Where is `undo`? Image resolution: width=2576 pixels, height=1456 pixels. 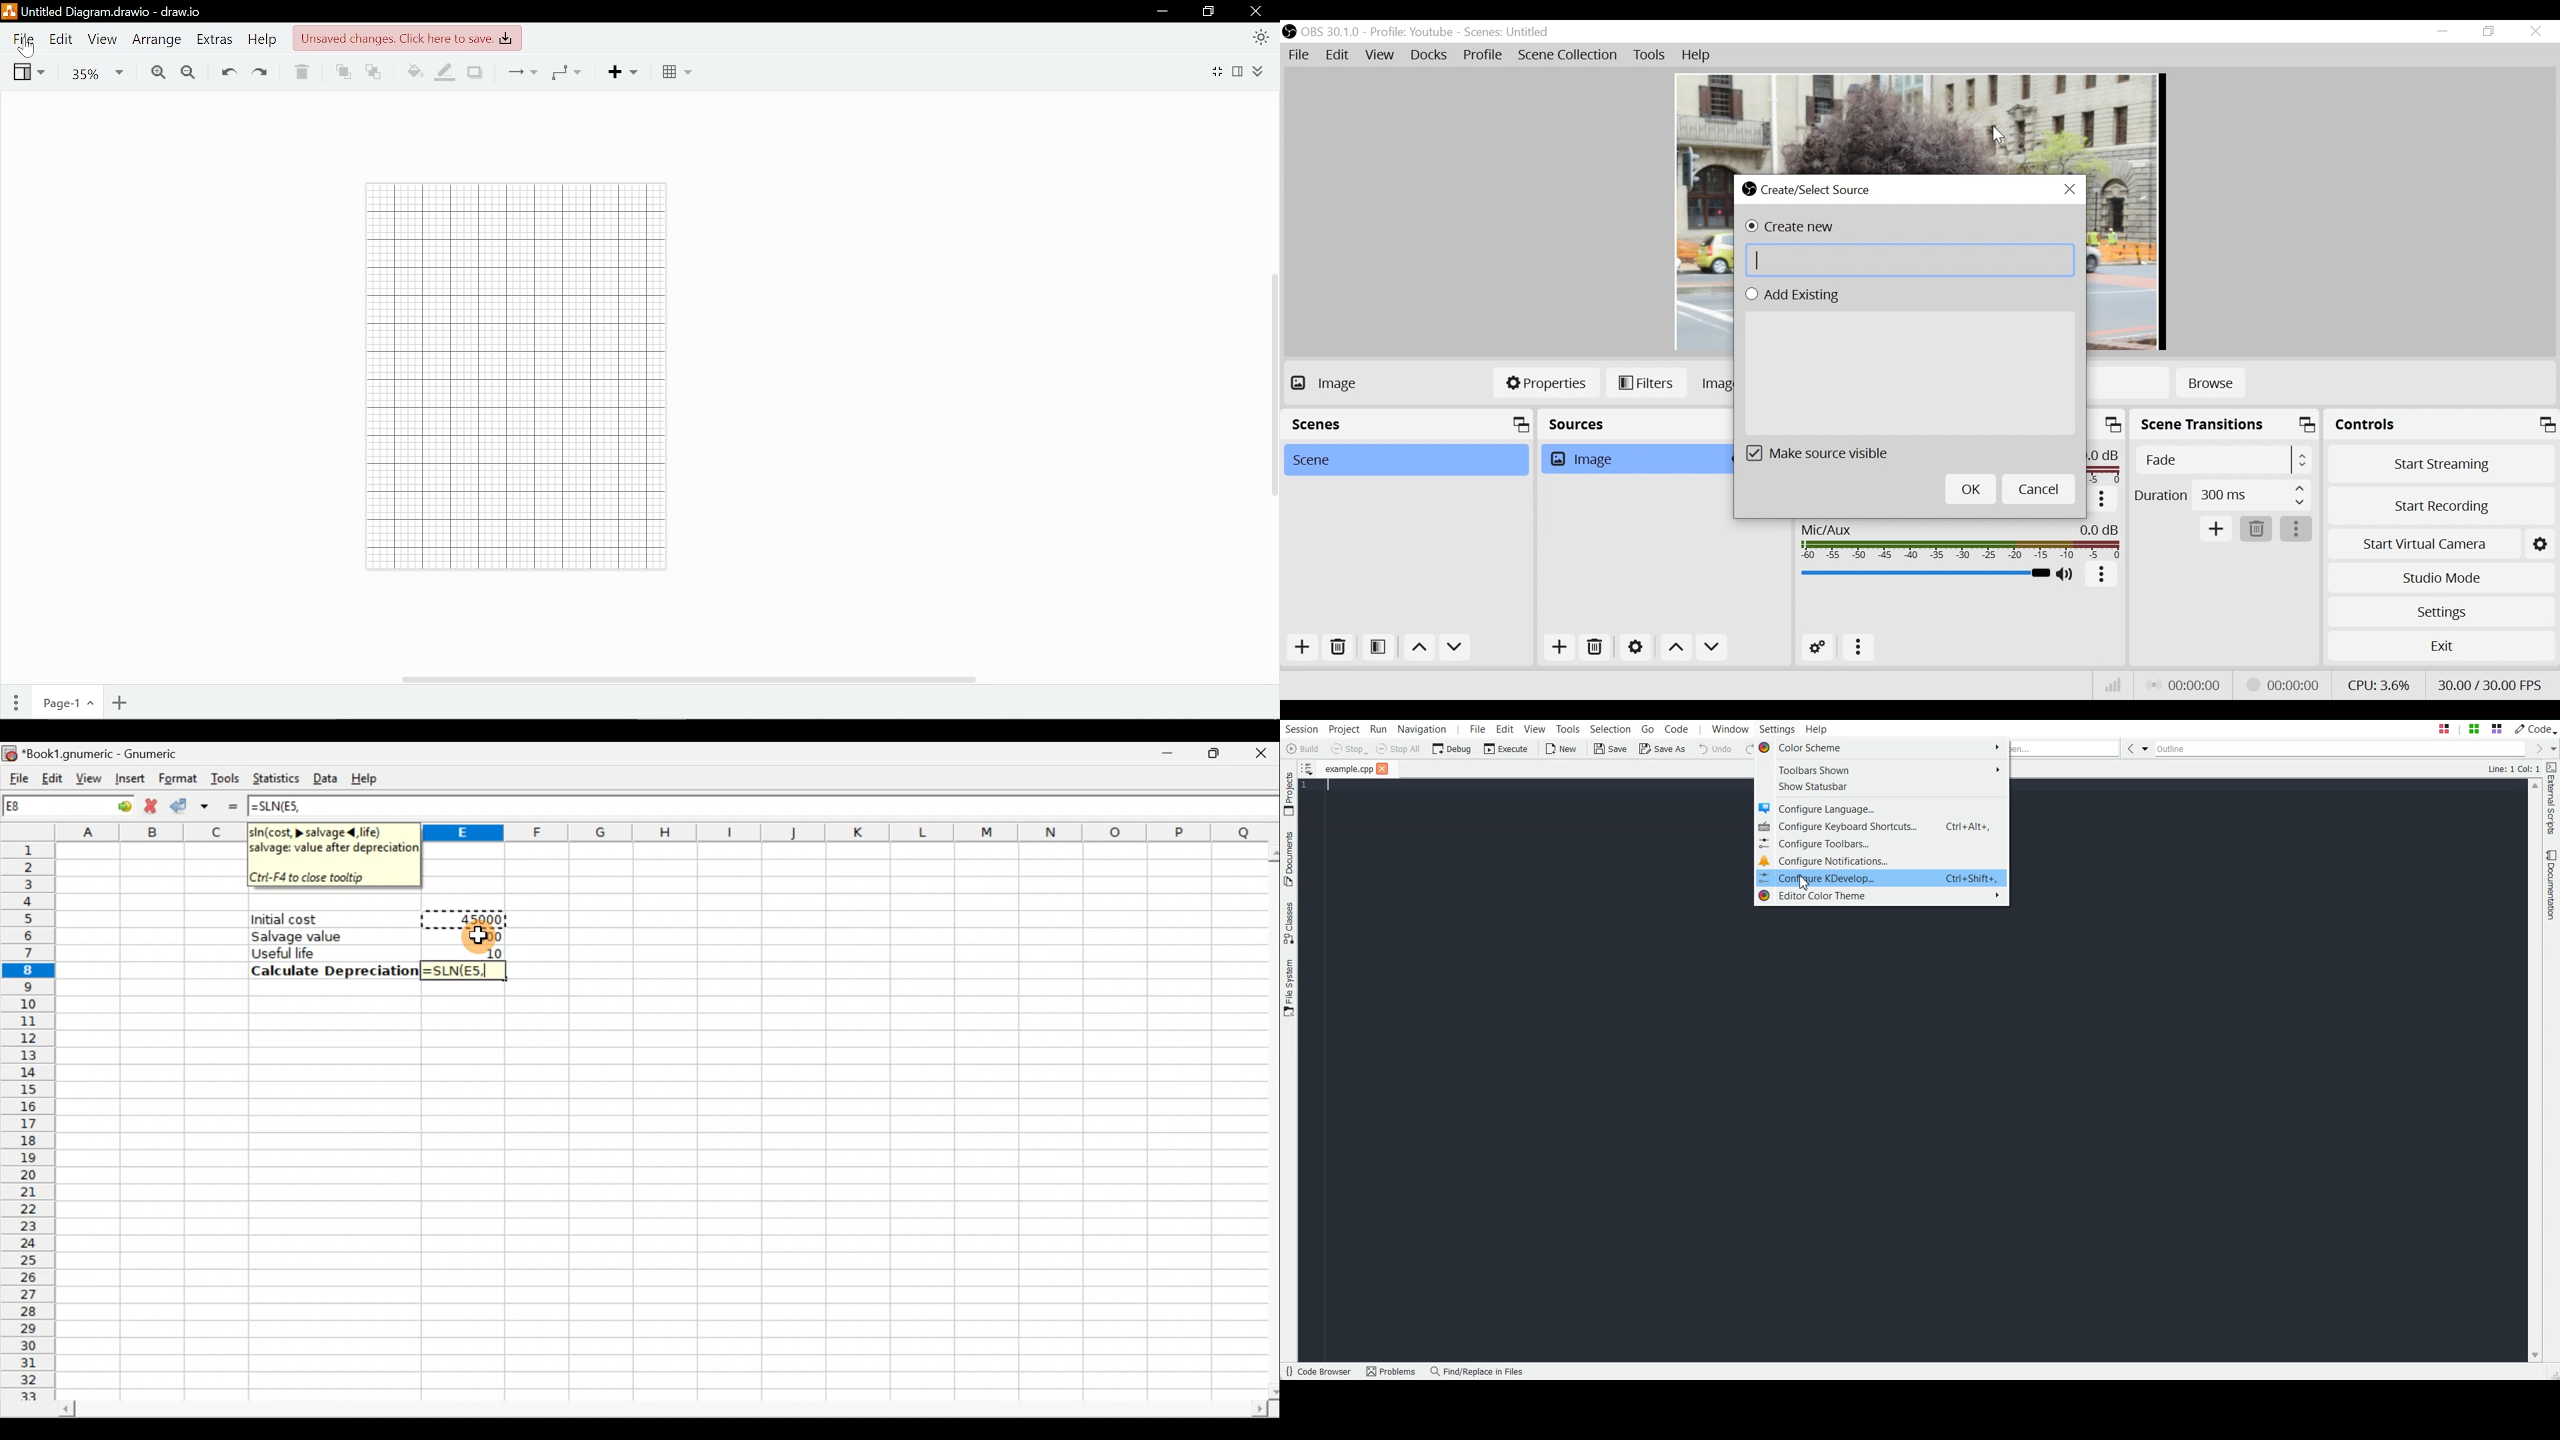 undo is located at coordinates (225, 72).